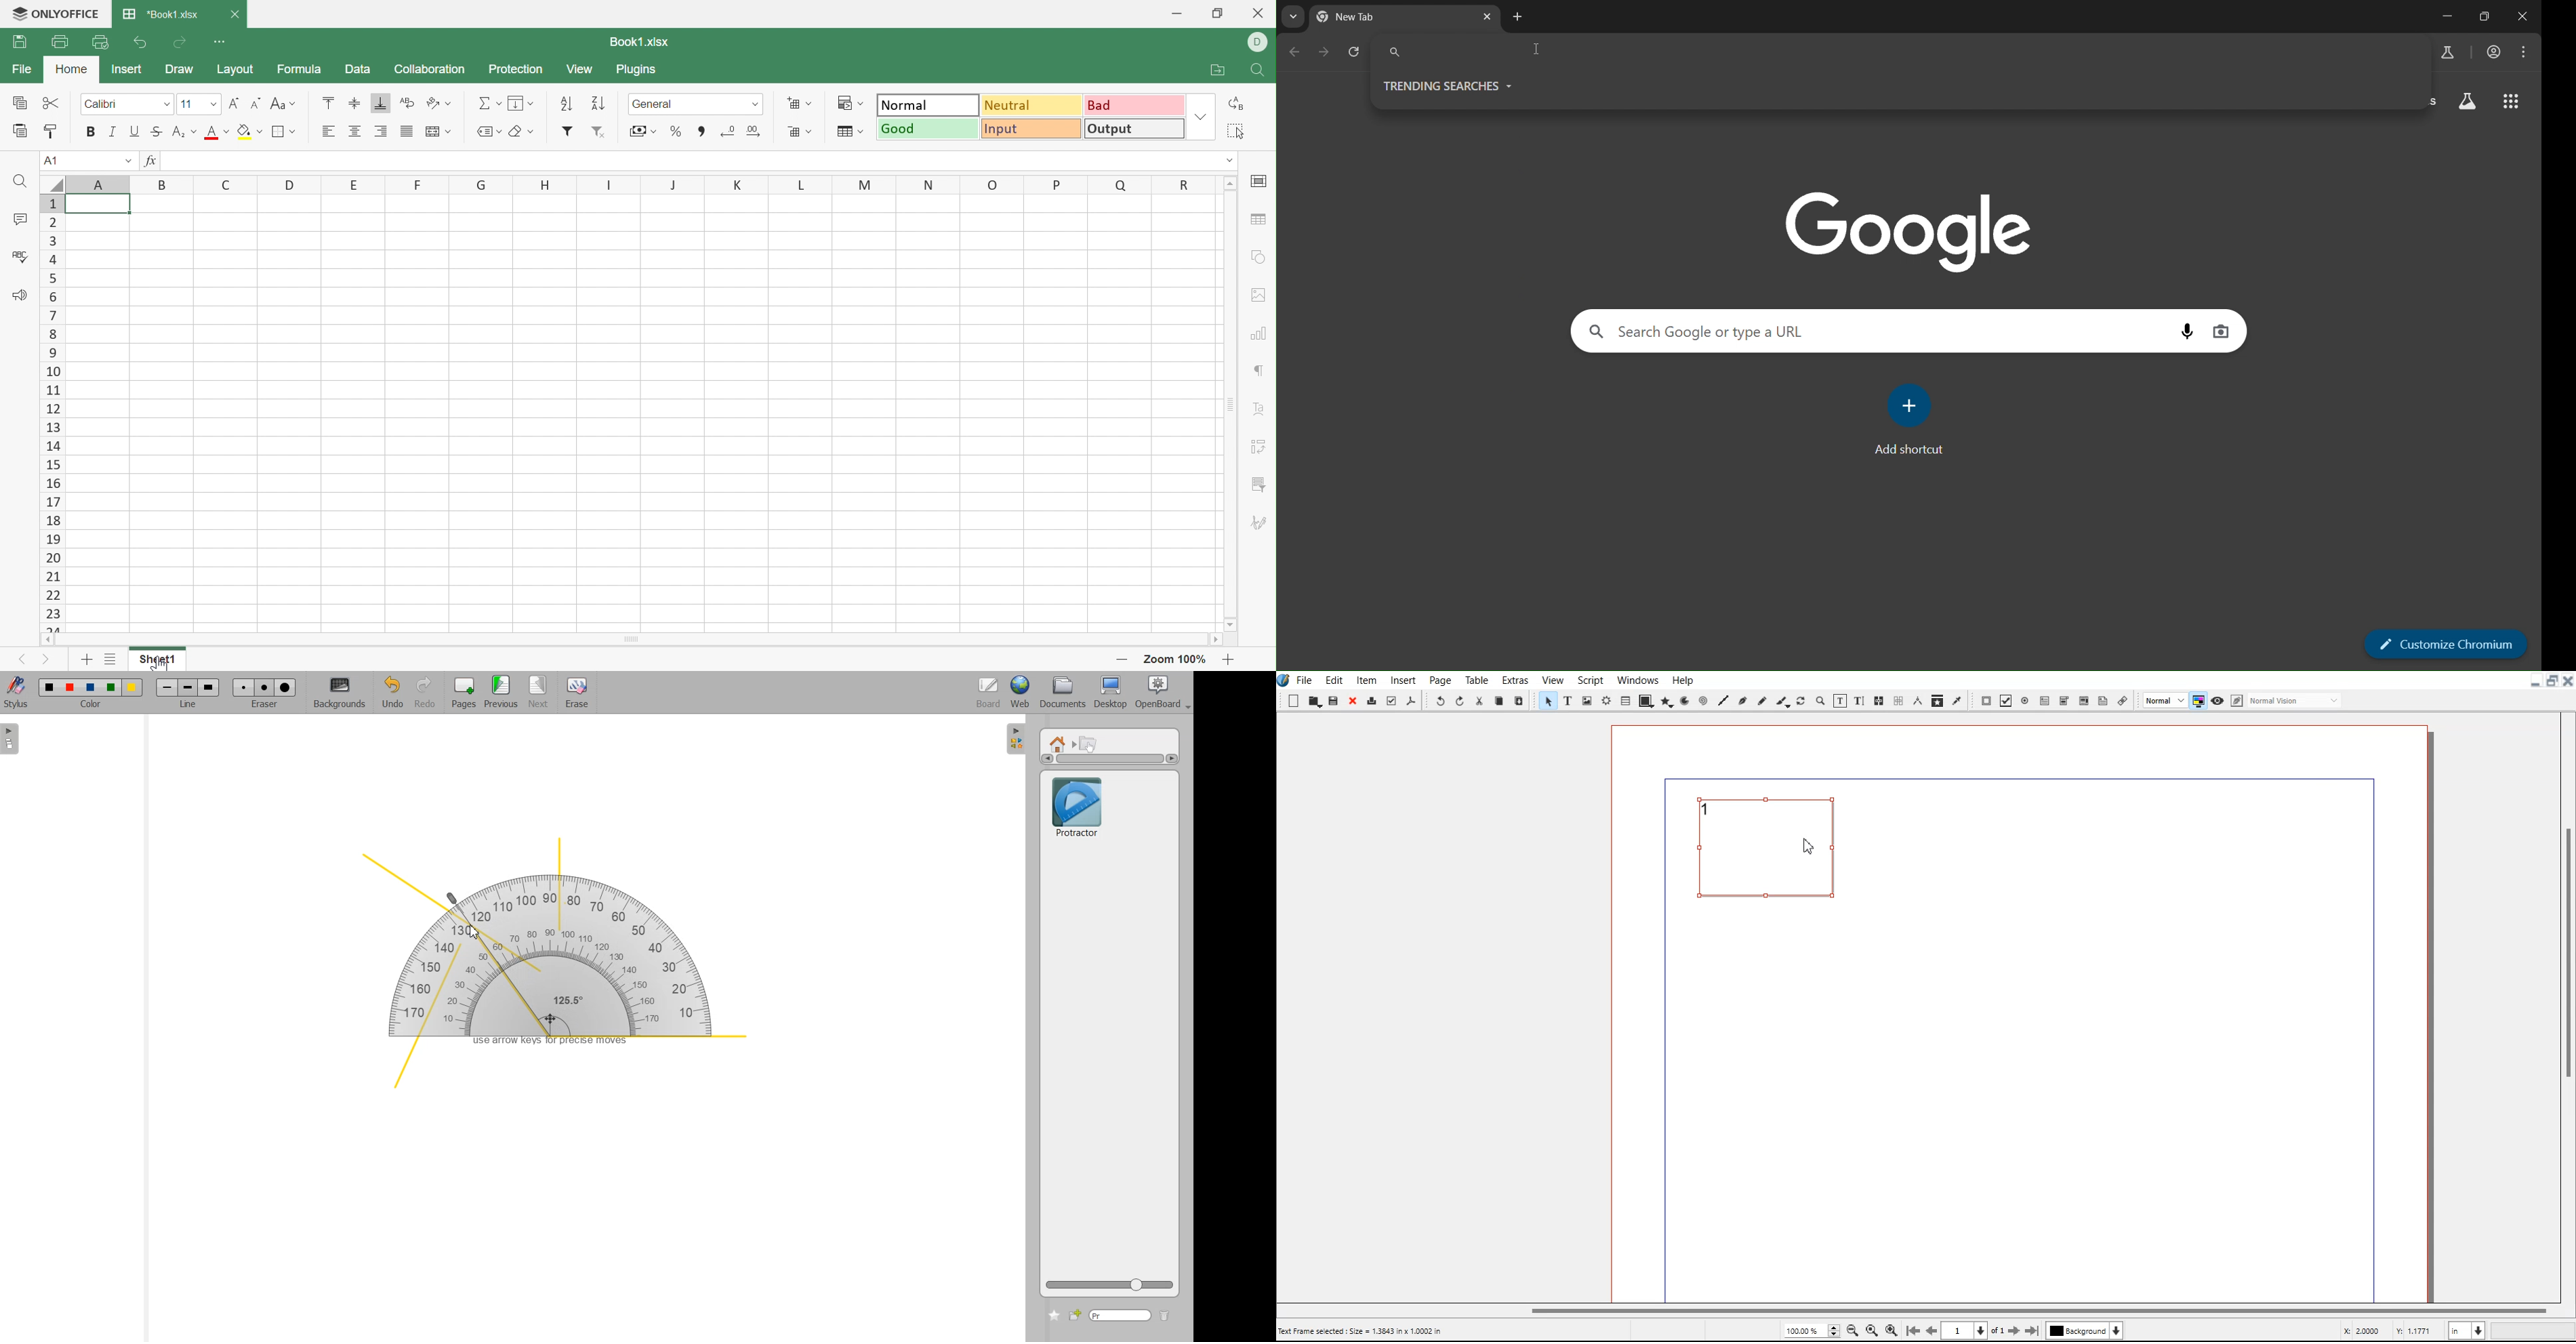  Describe the element at coordinates (156, 130) in the screenshot. I see `Strikethrough` at that location.